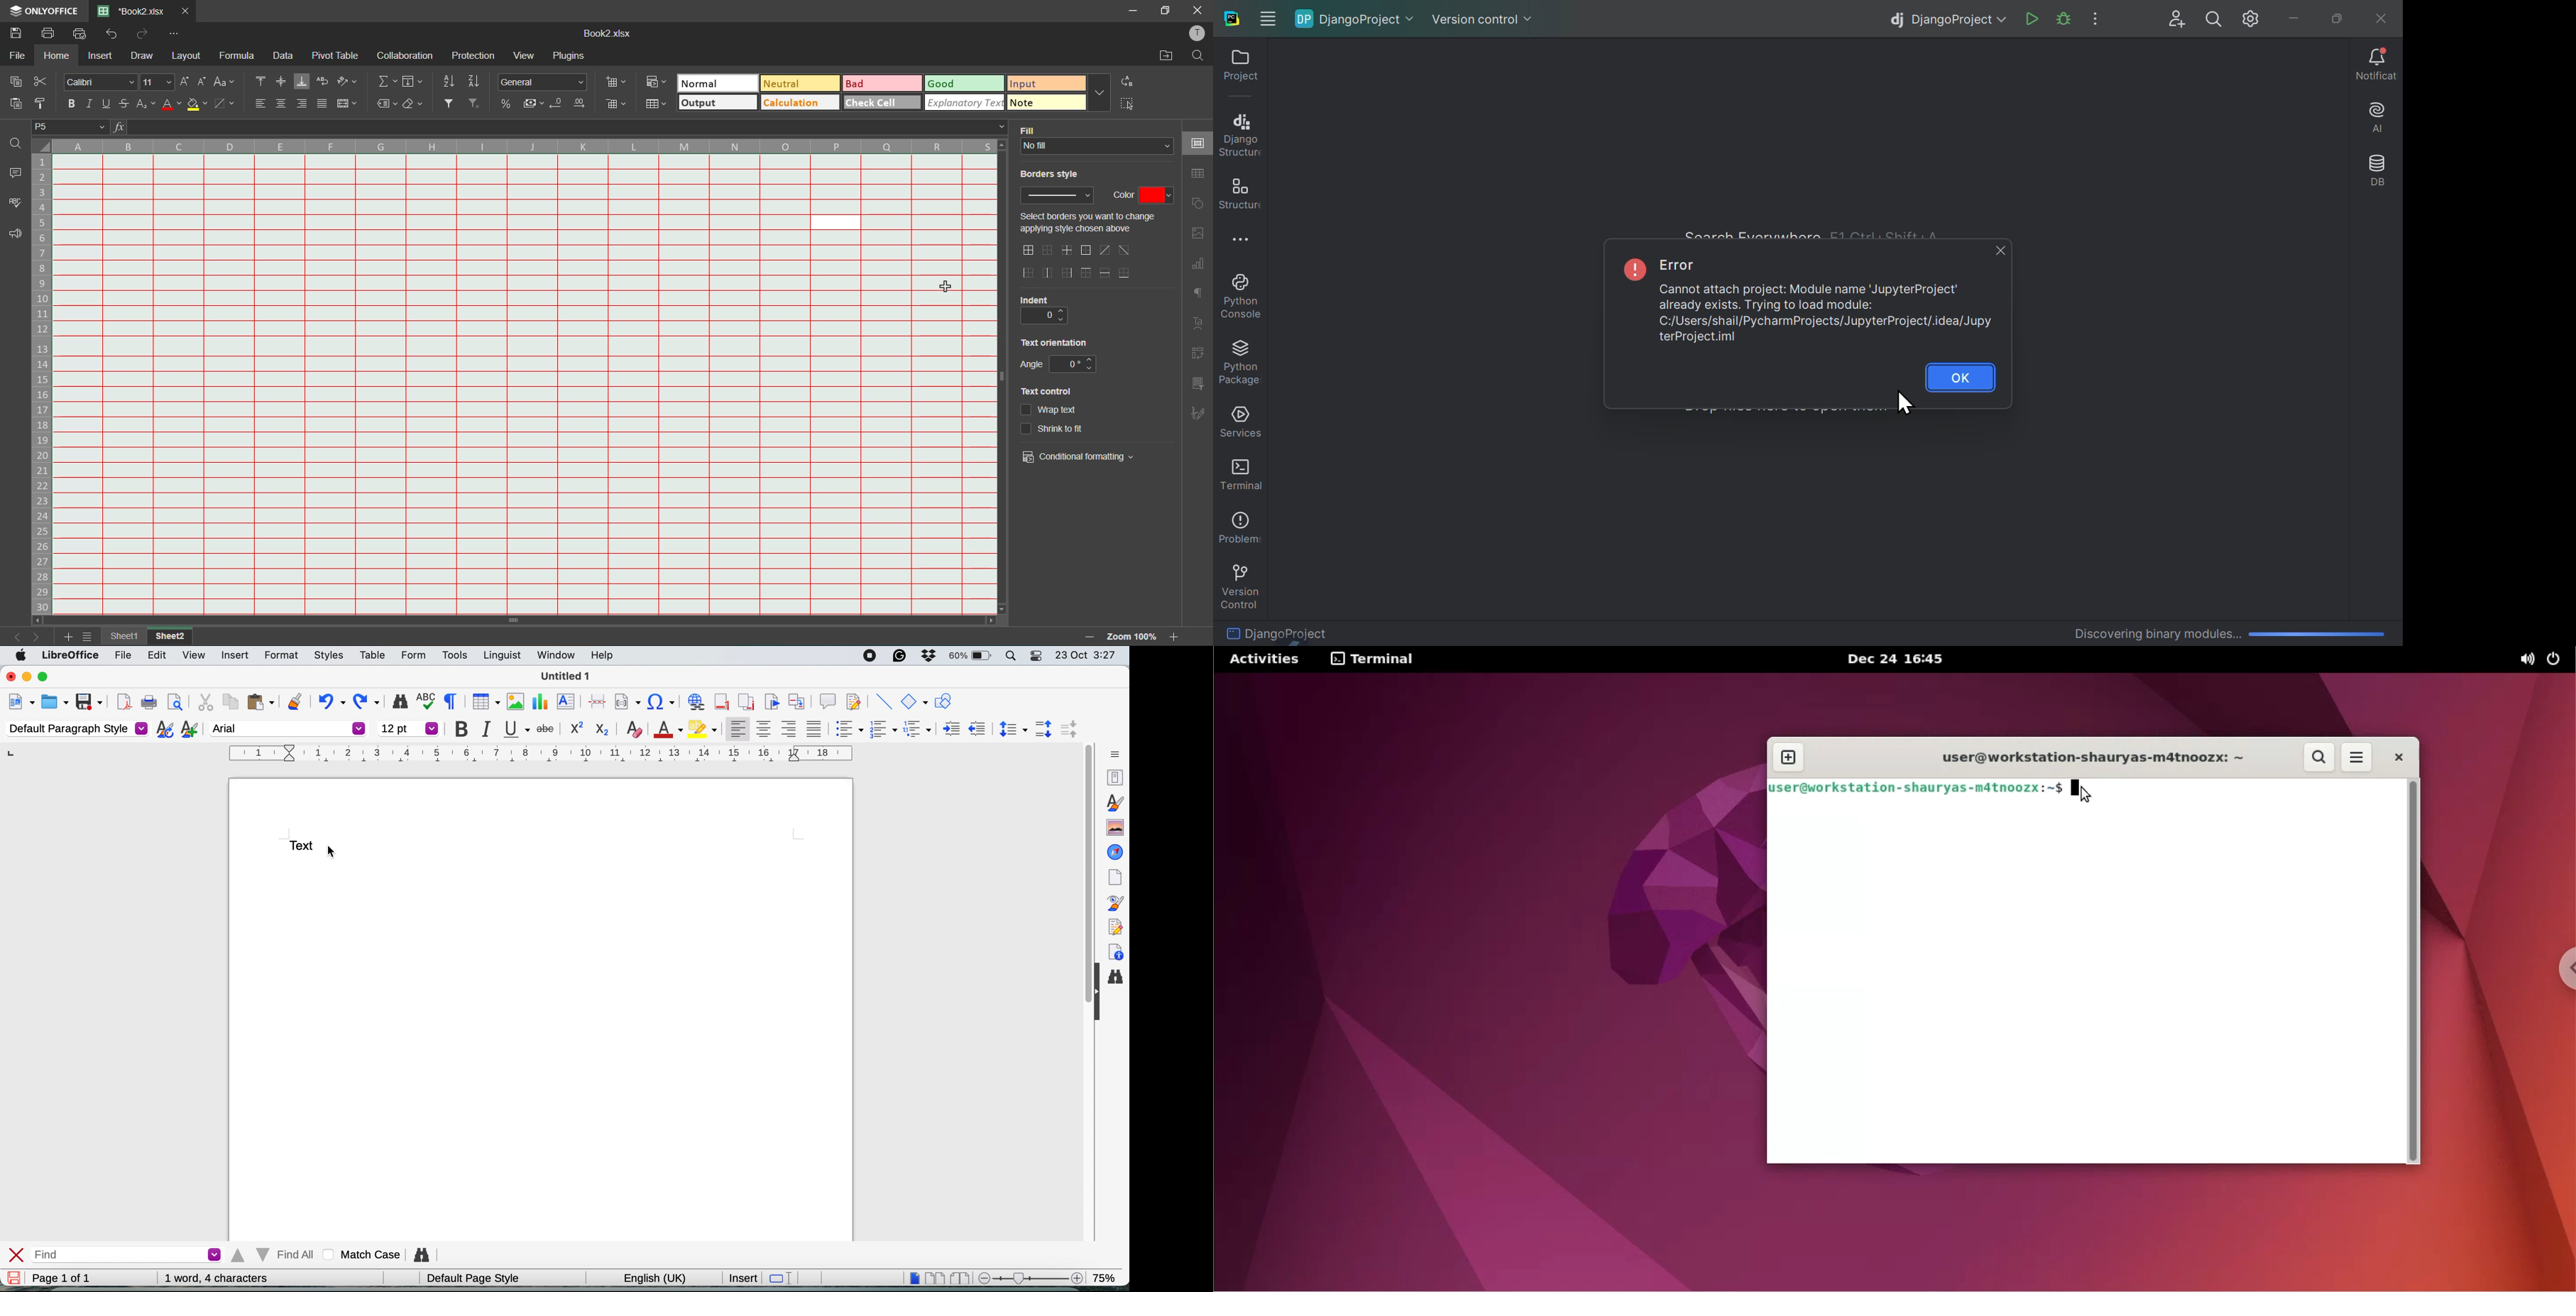  Describe the element at coordinates (144, 35) in the screenshot. I see `redo` at that location.